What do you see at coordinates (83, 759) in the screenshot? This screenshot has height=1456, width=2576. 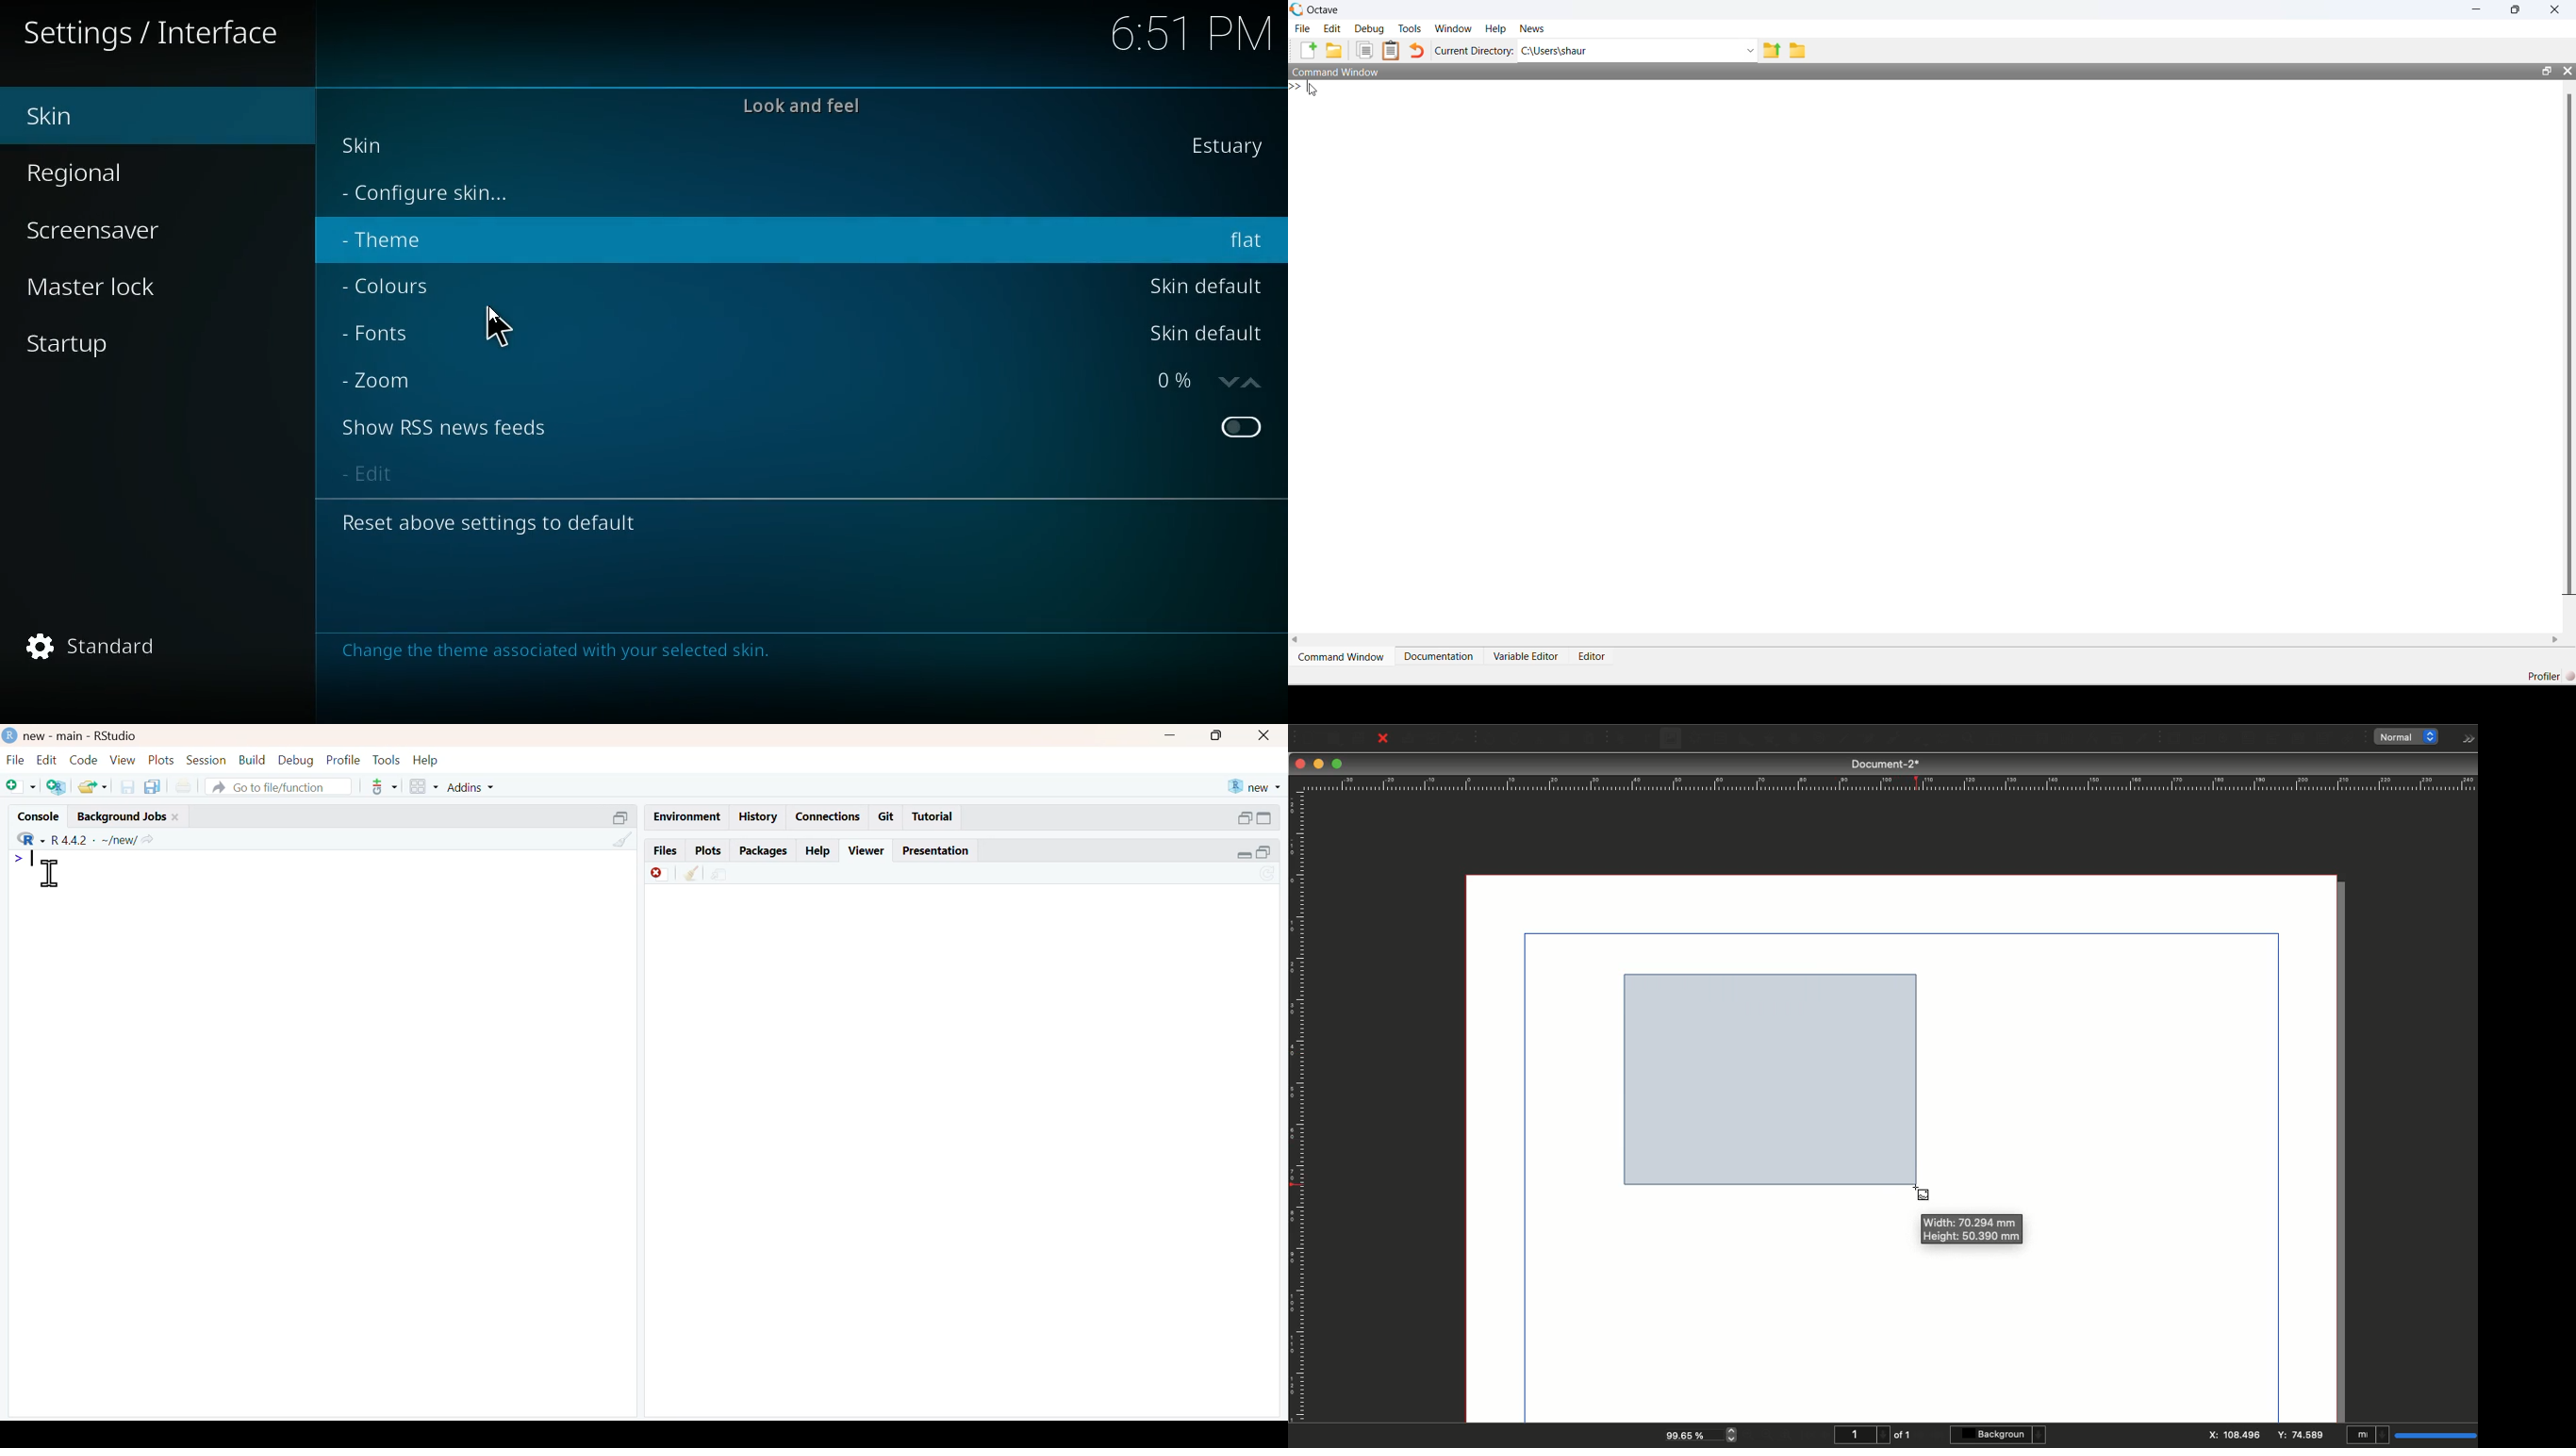 I see `code` at bounding box center [83, 759].